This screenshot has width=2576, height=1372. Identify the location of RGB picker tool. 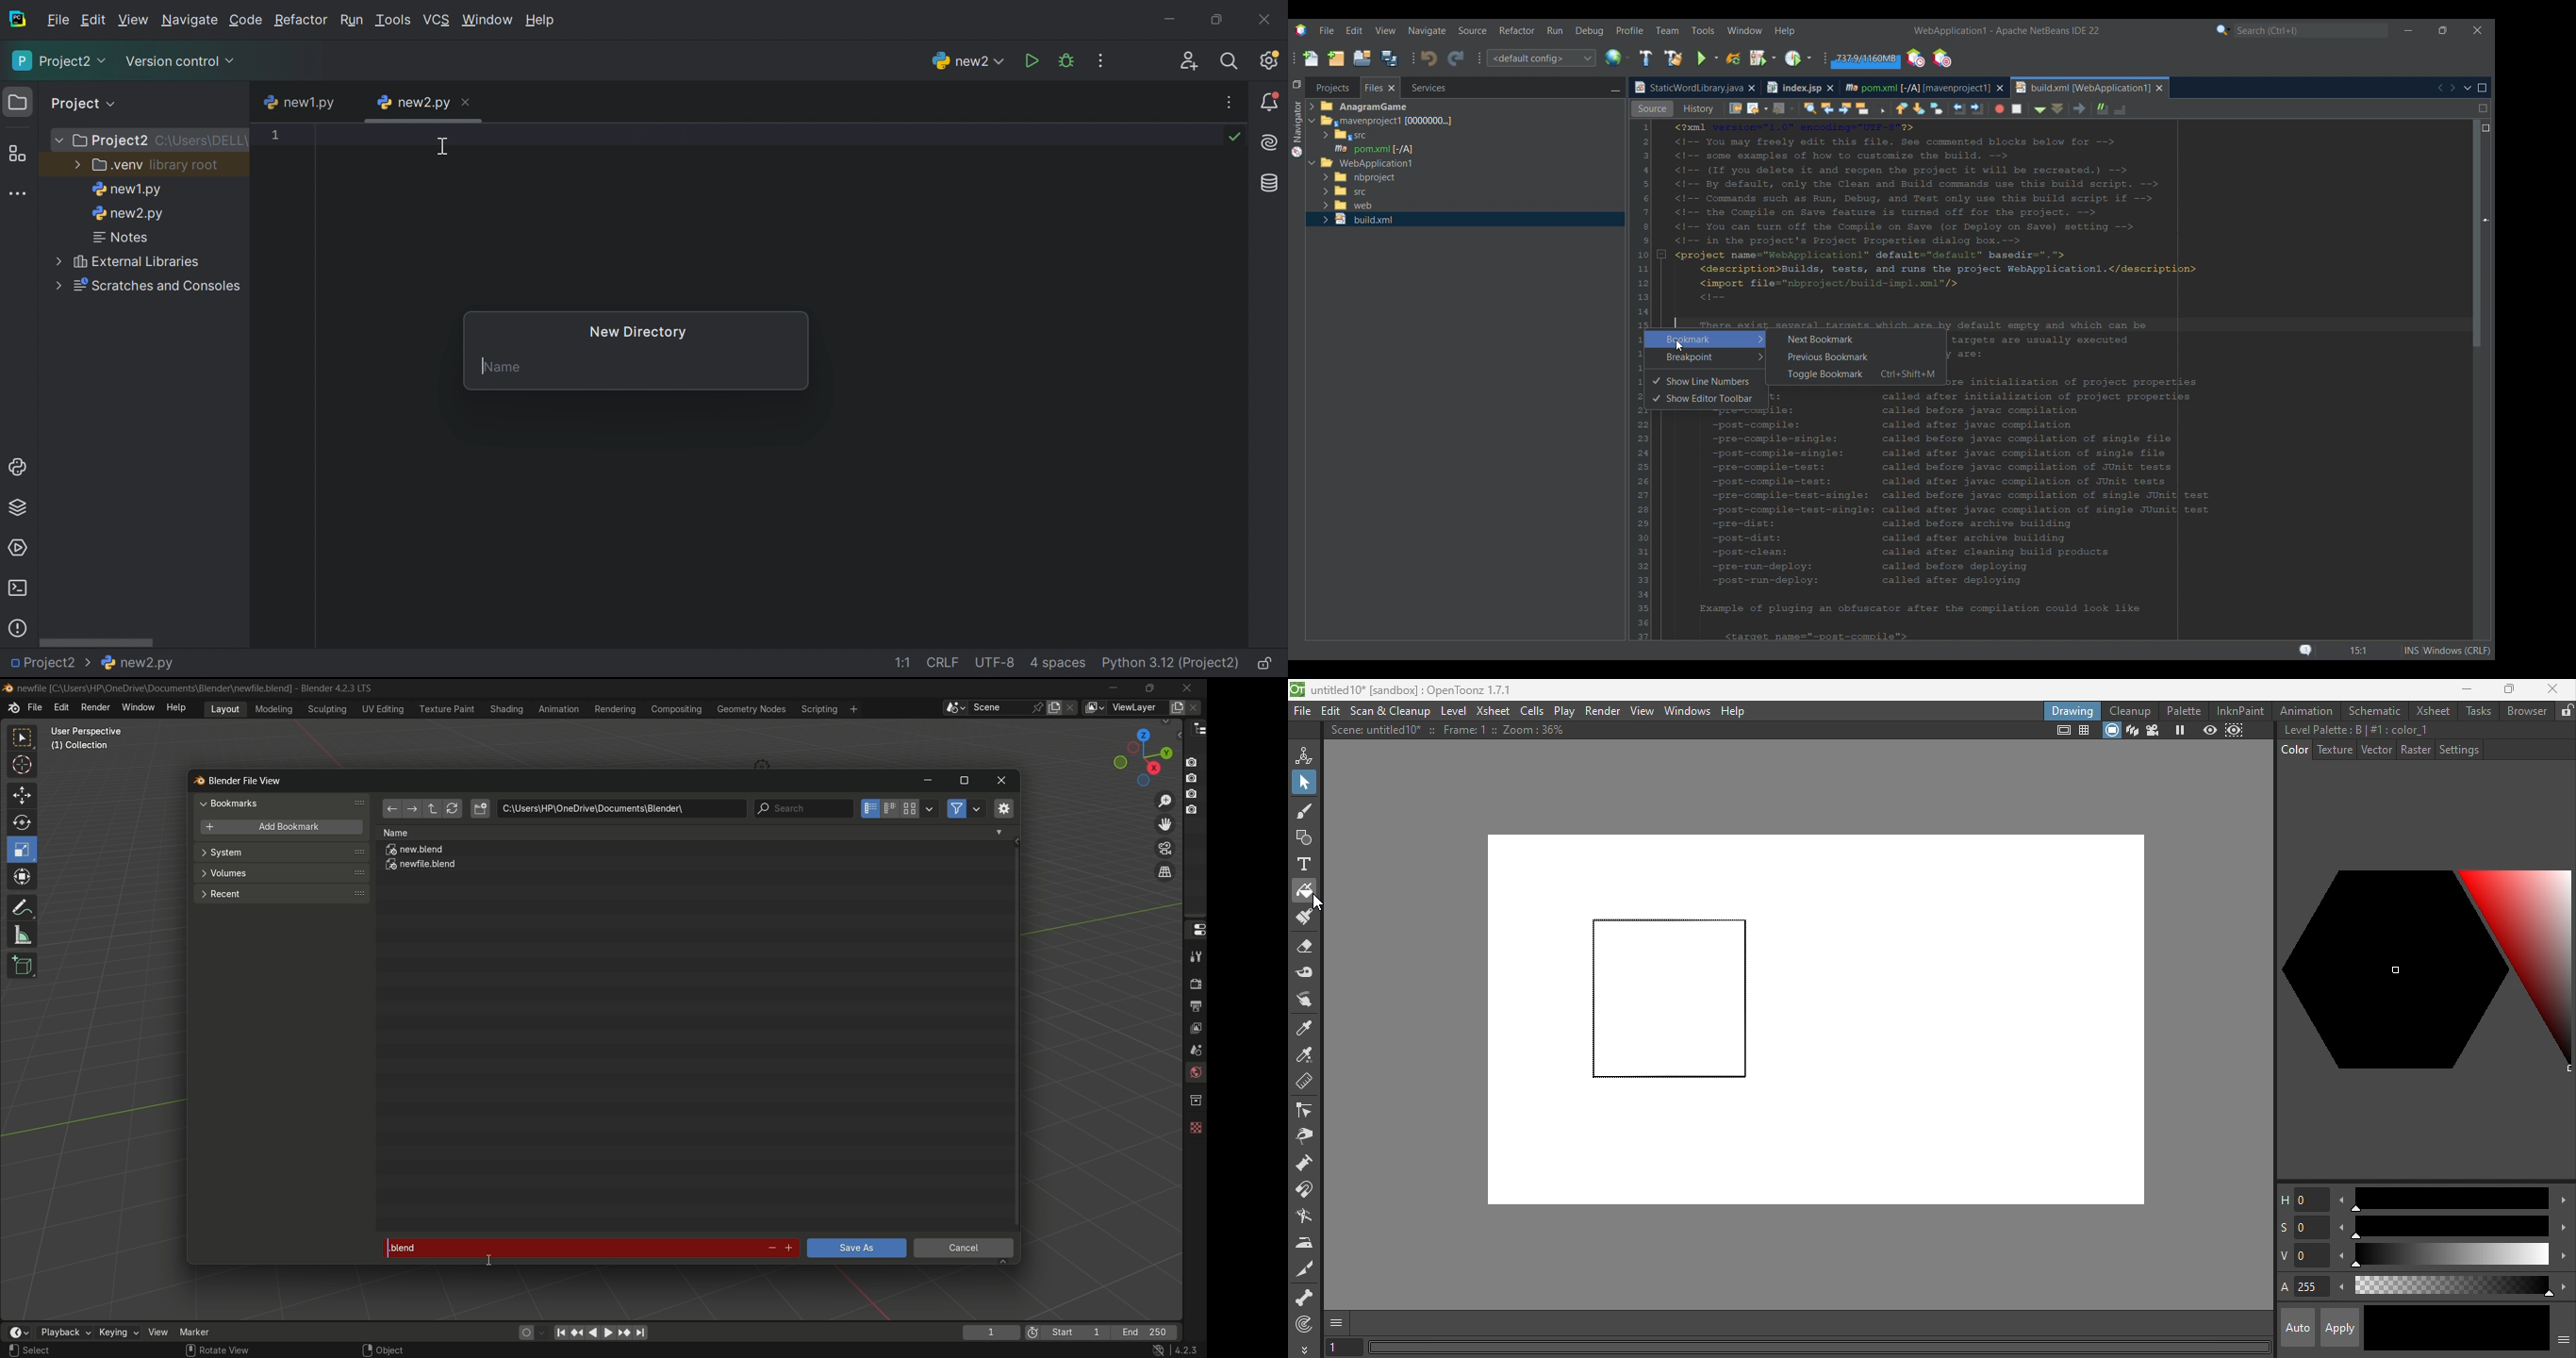
(1305, 1054).